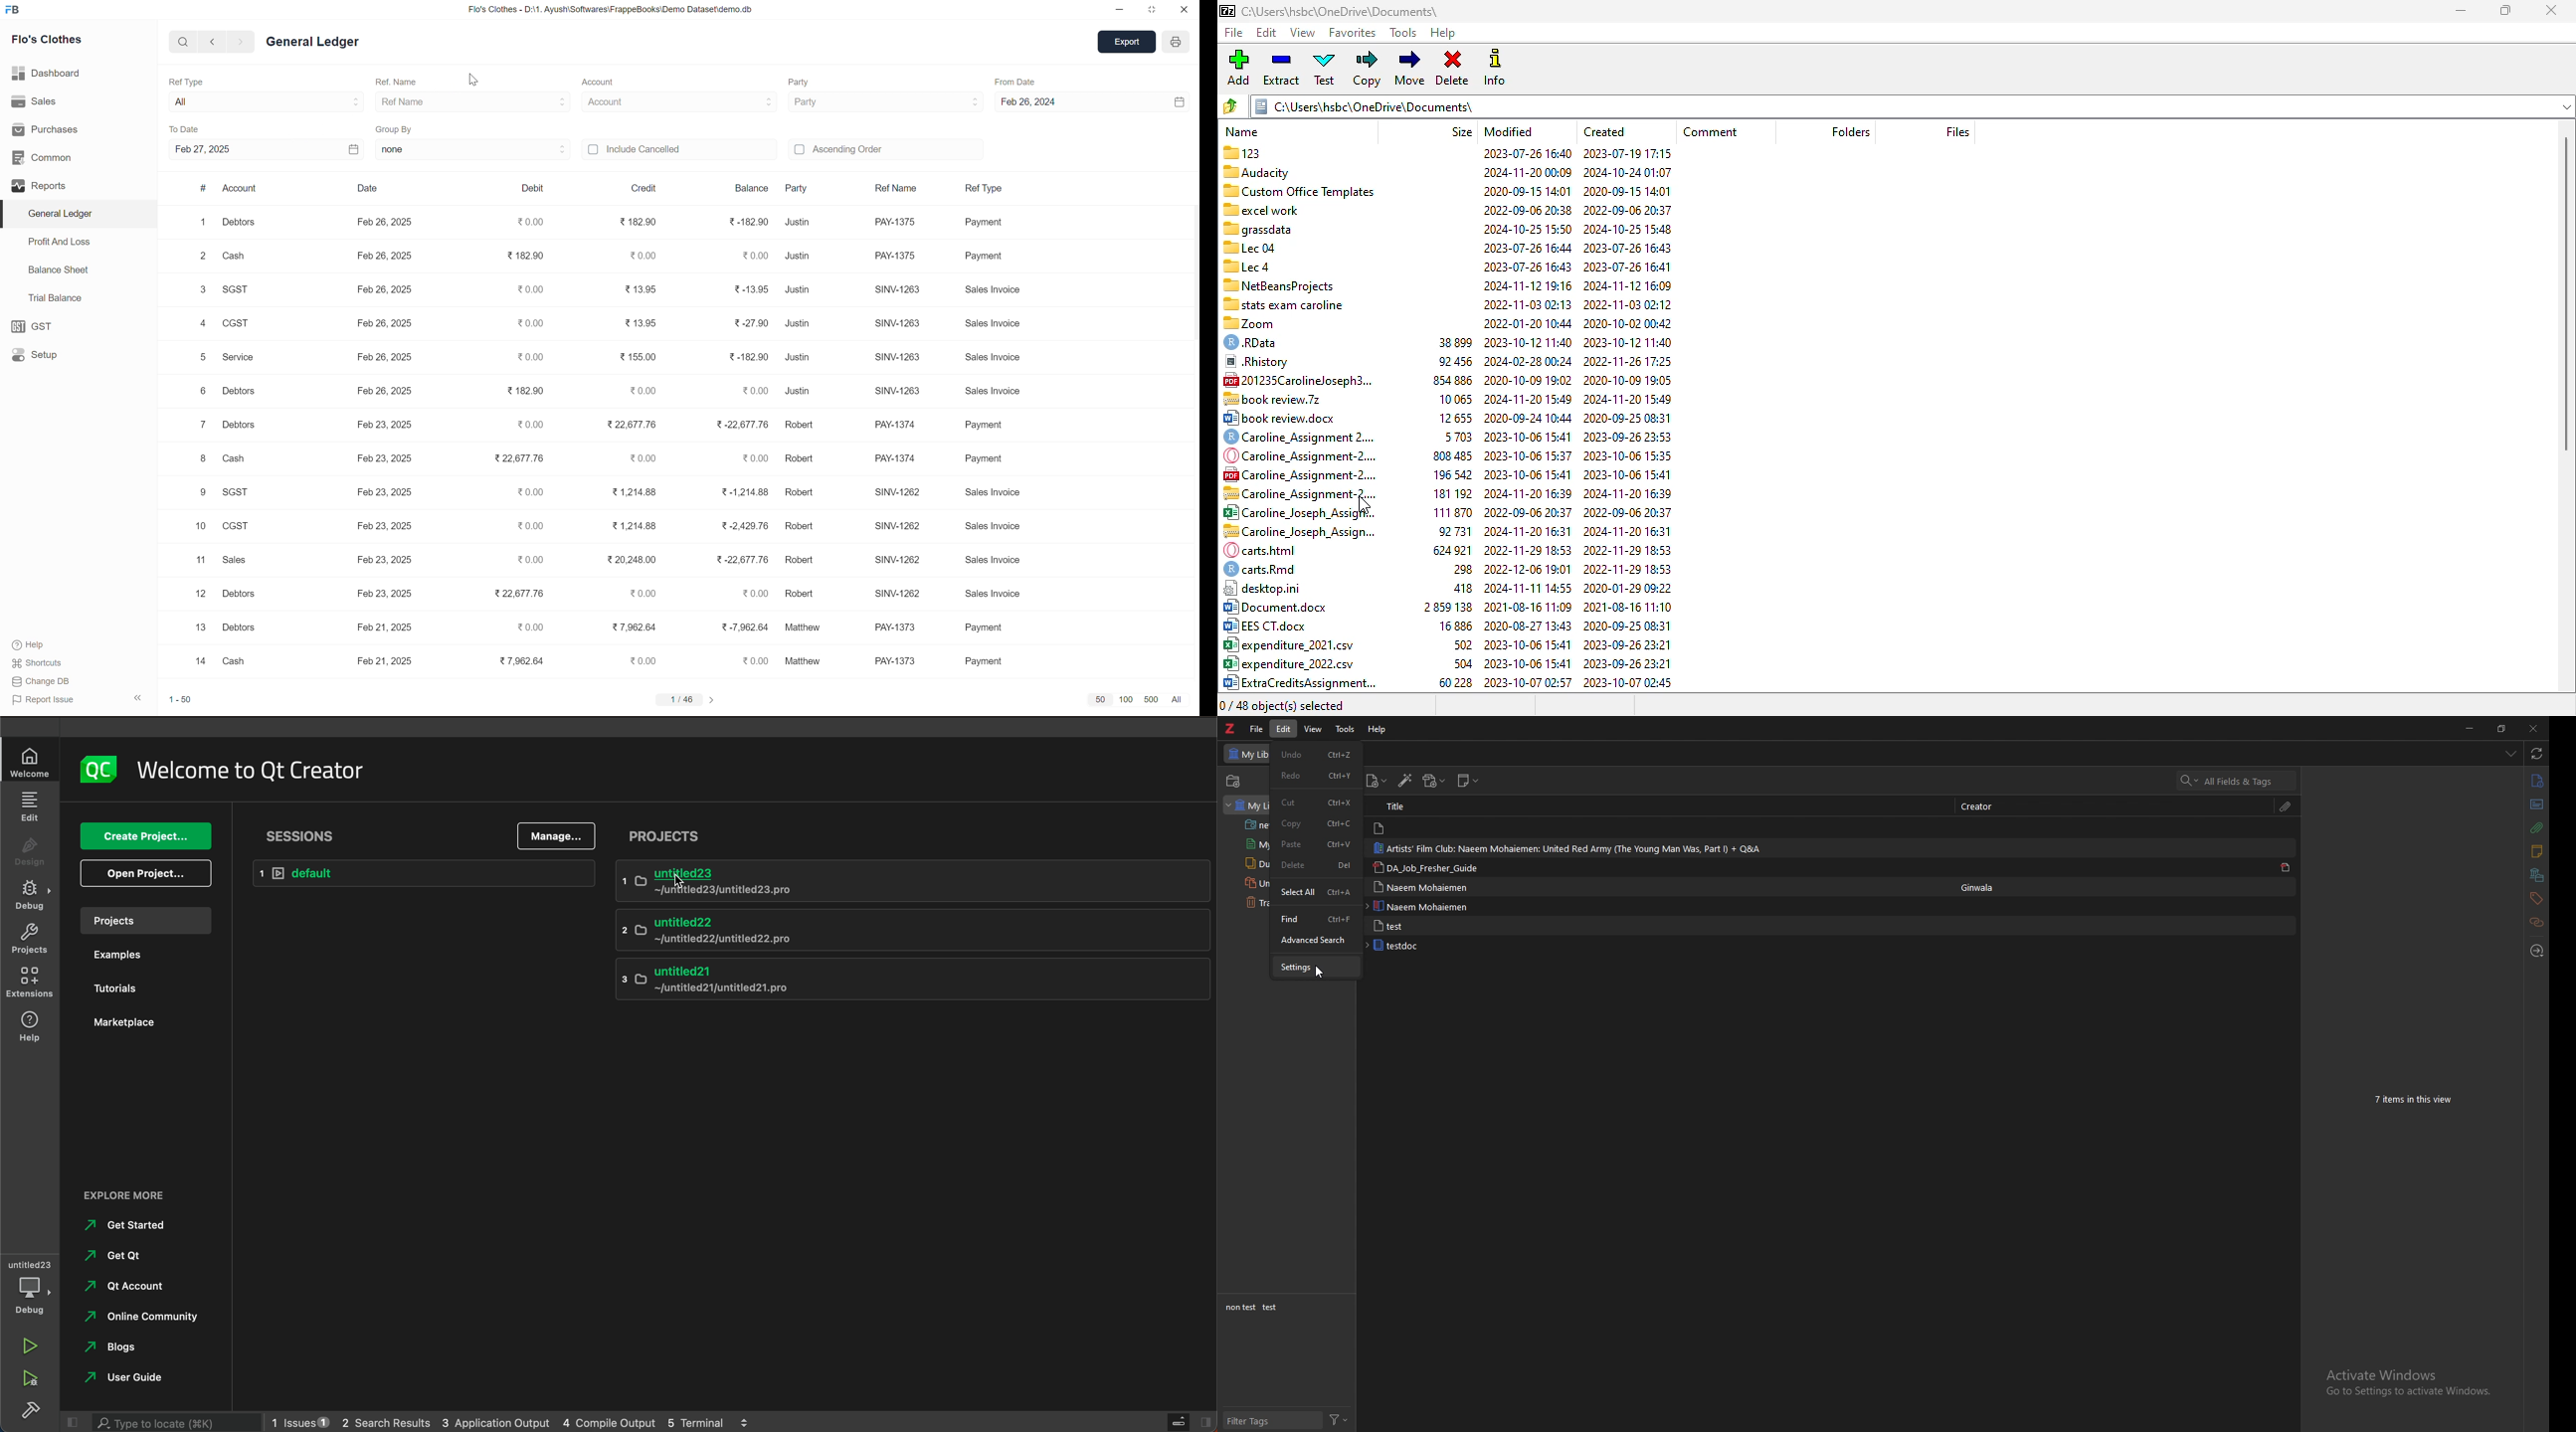  I want to click on next, so click(244, 40).